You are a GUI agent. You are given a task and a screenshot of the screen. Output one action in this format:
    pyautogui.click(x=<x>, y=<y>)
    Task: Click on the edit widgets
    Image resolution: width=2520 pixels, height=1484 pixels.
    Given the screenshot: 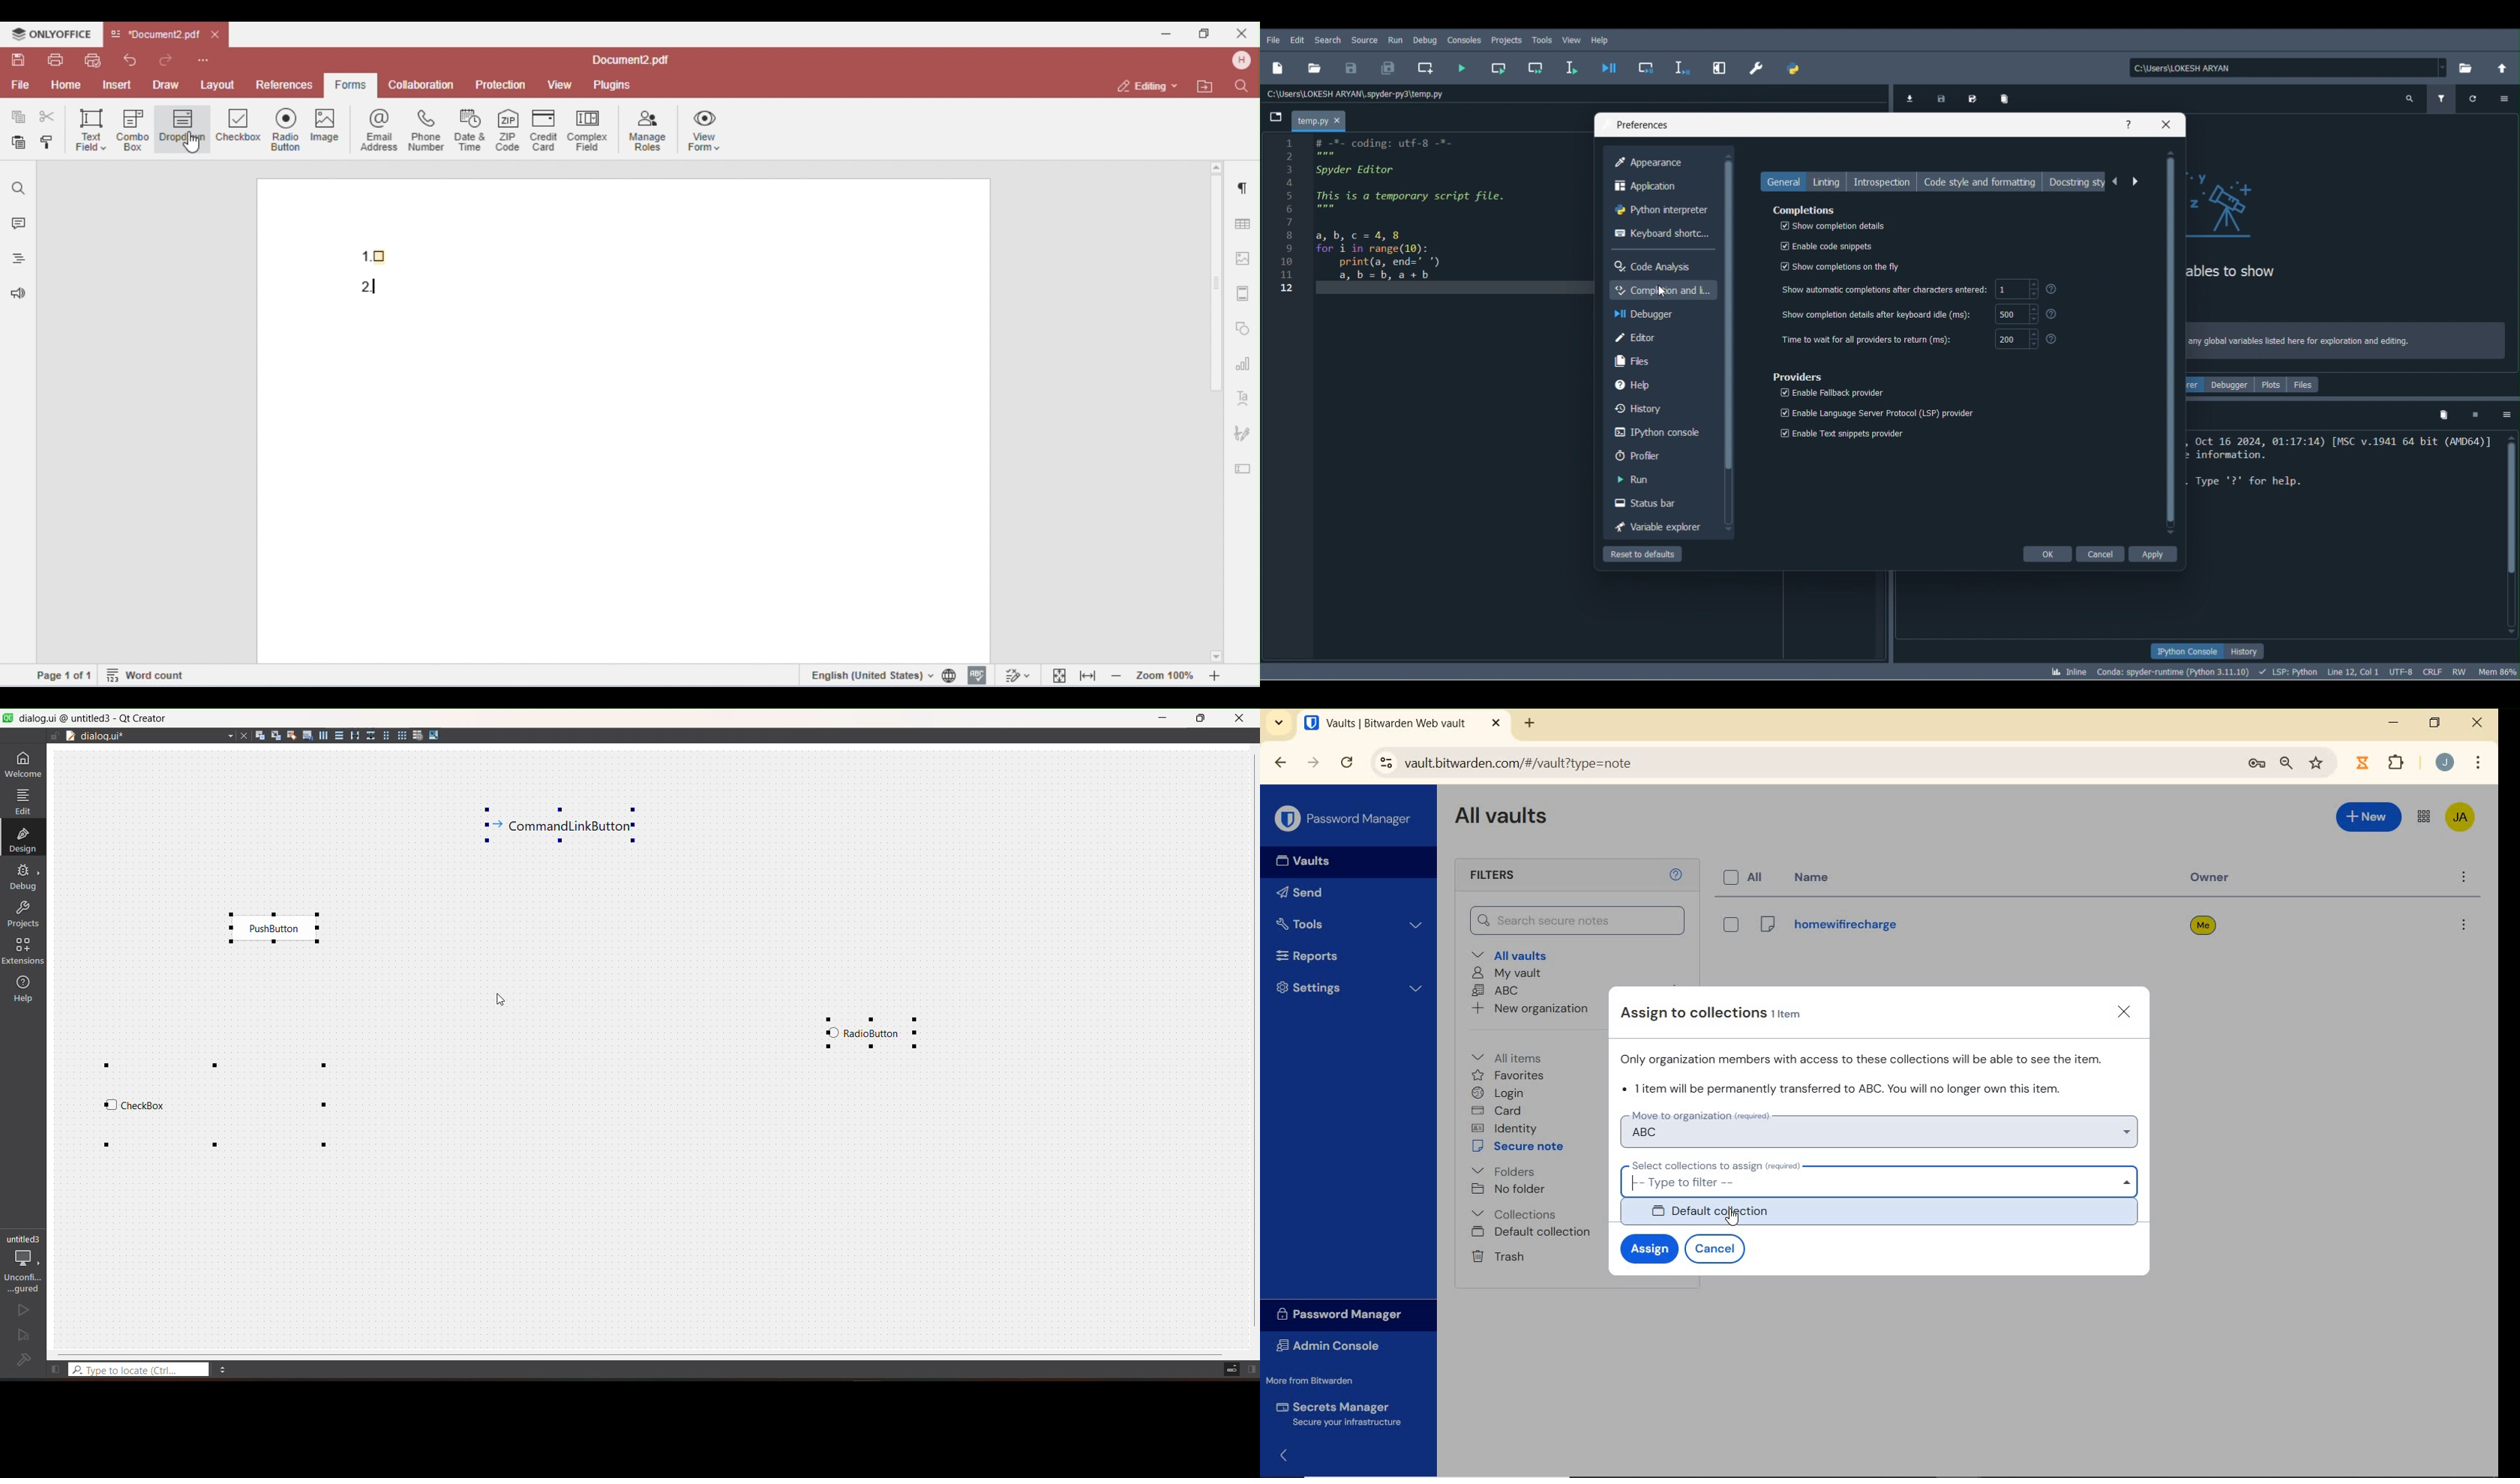 What is the action you would take?
    pyautogui.click(x=260, y=736)
    